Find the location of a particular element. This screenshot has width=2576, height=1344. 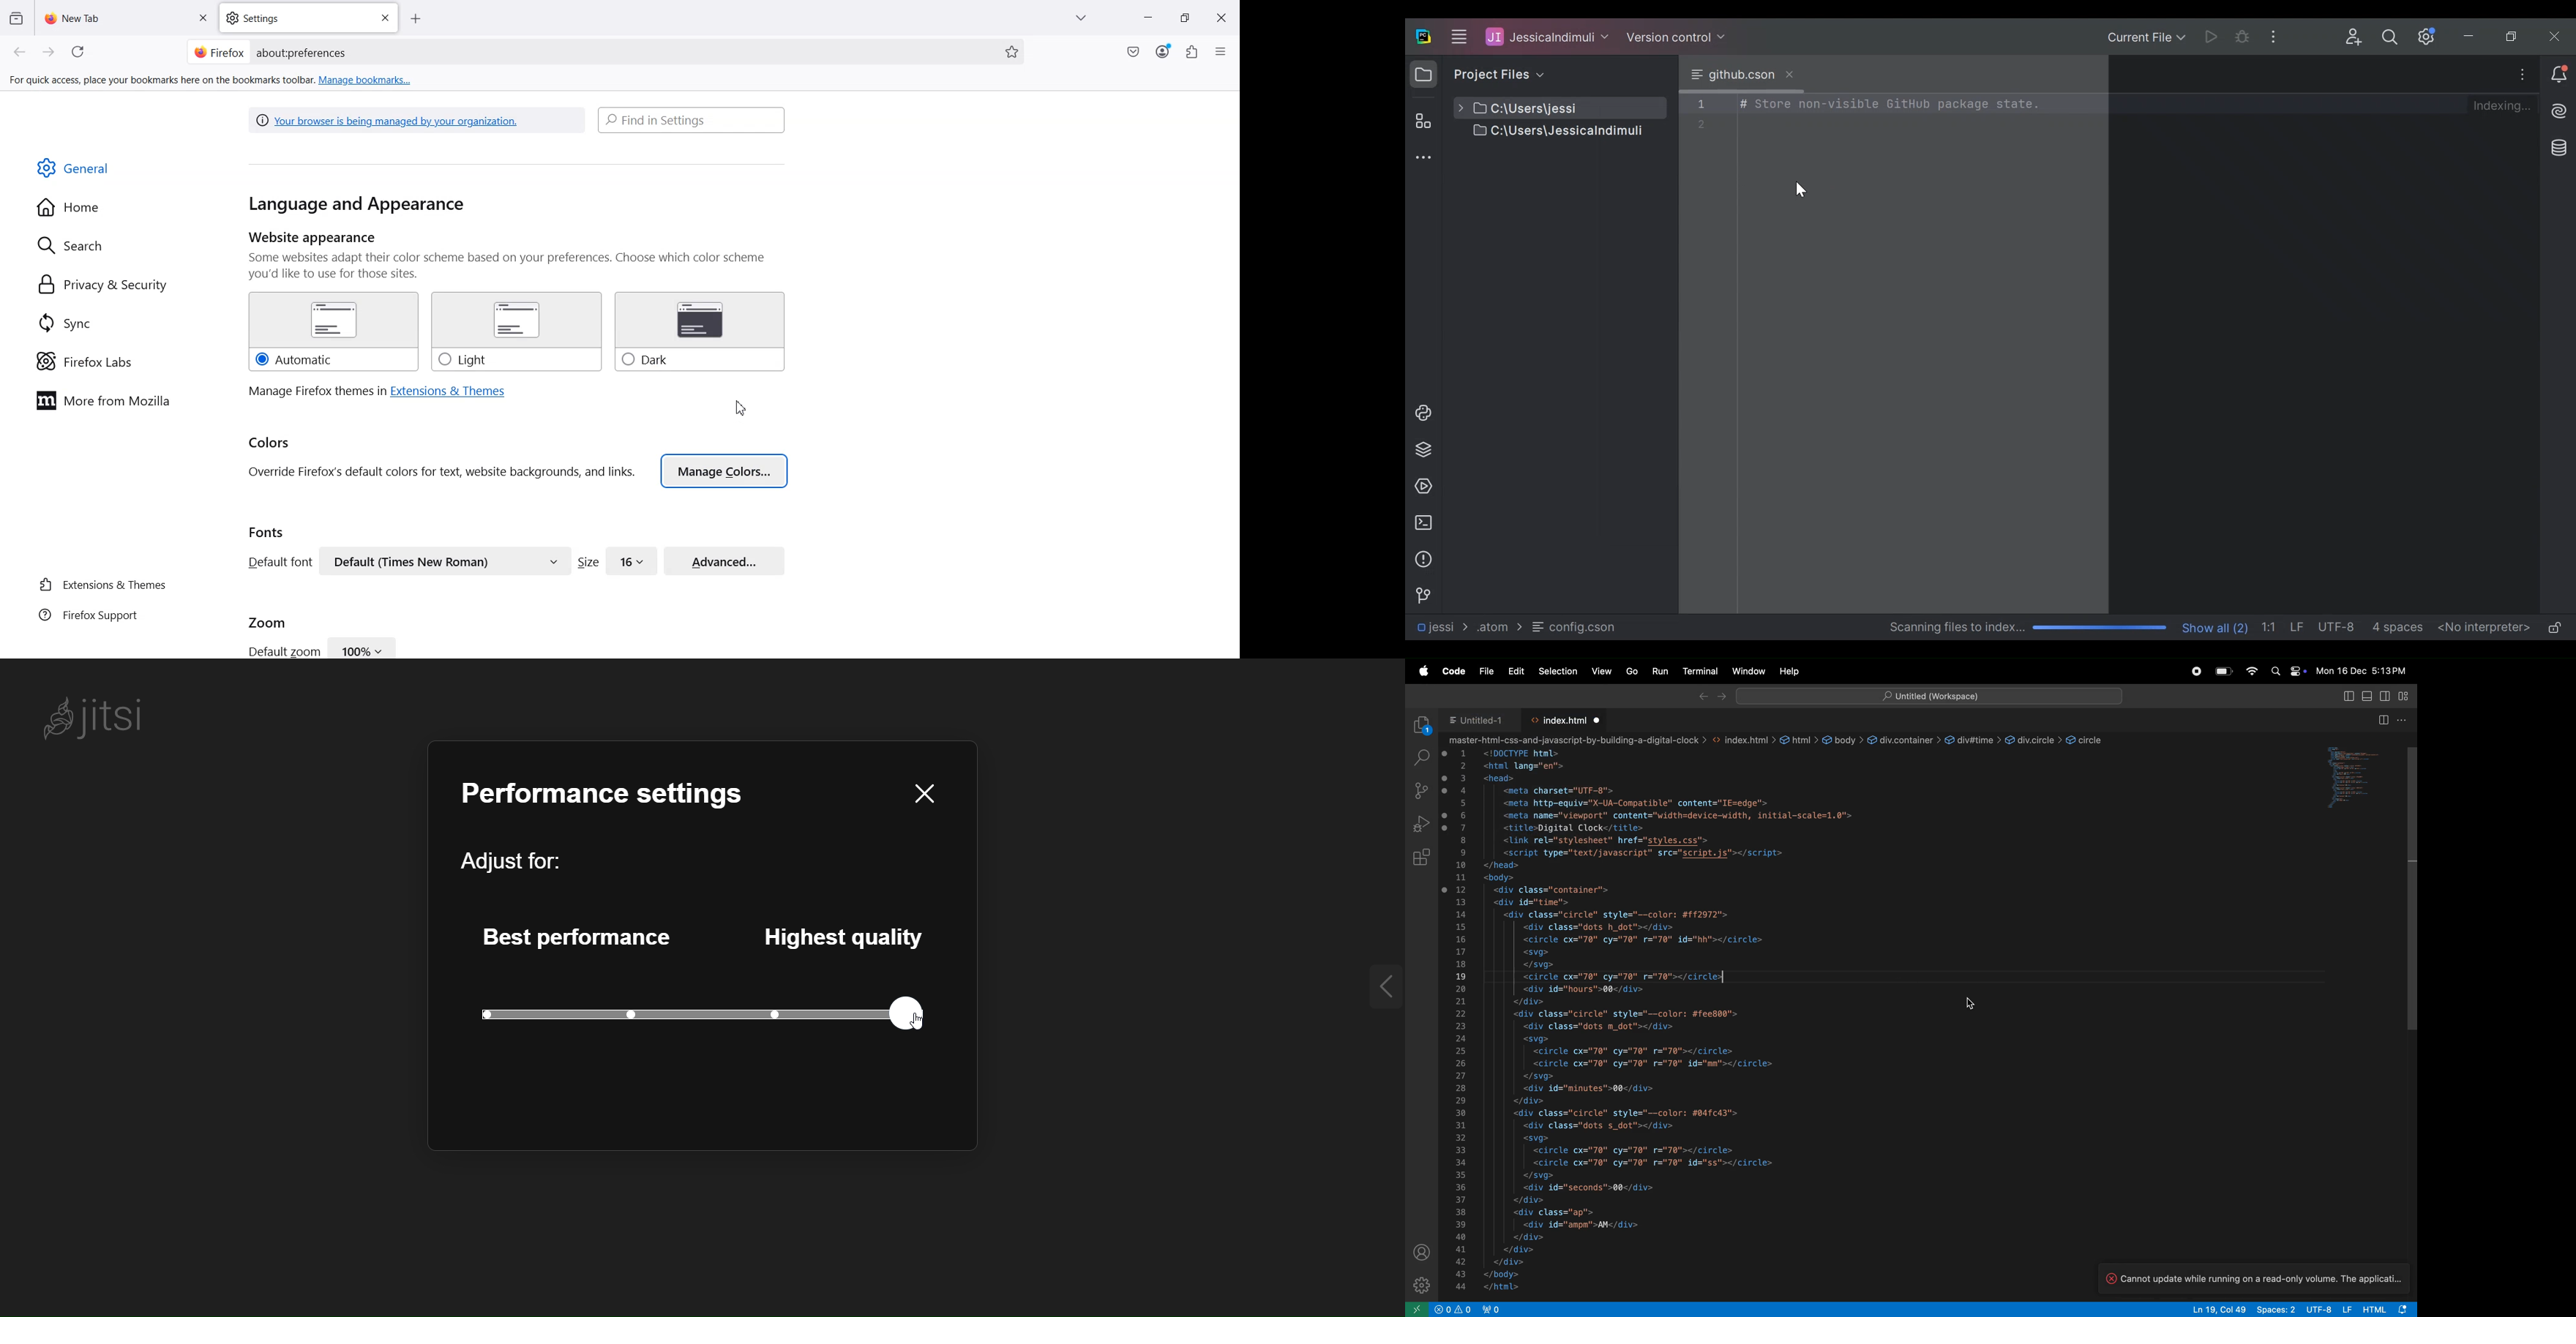

customize layout is located at coordinates (2404, 696).